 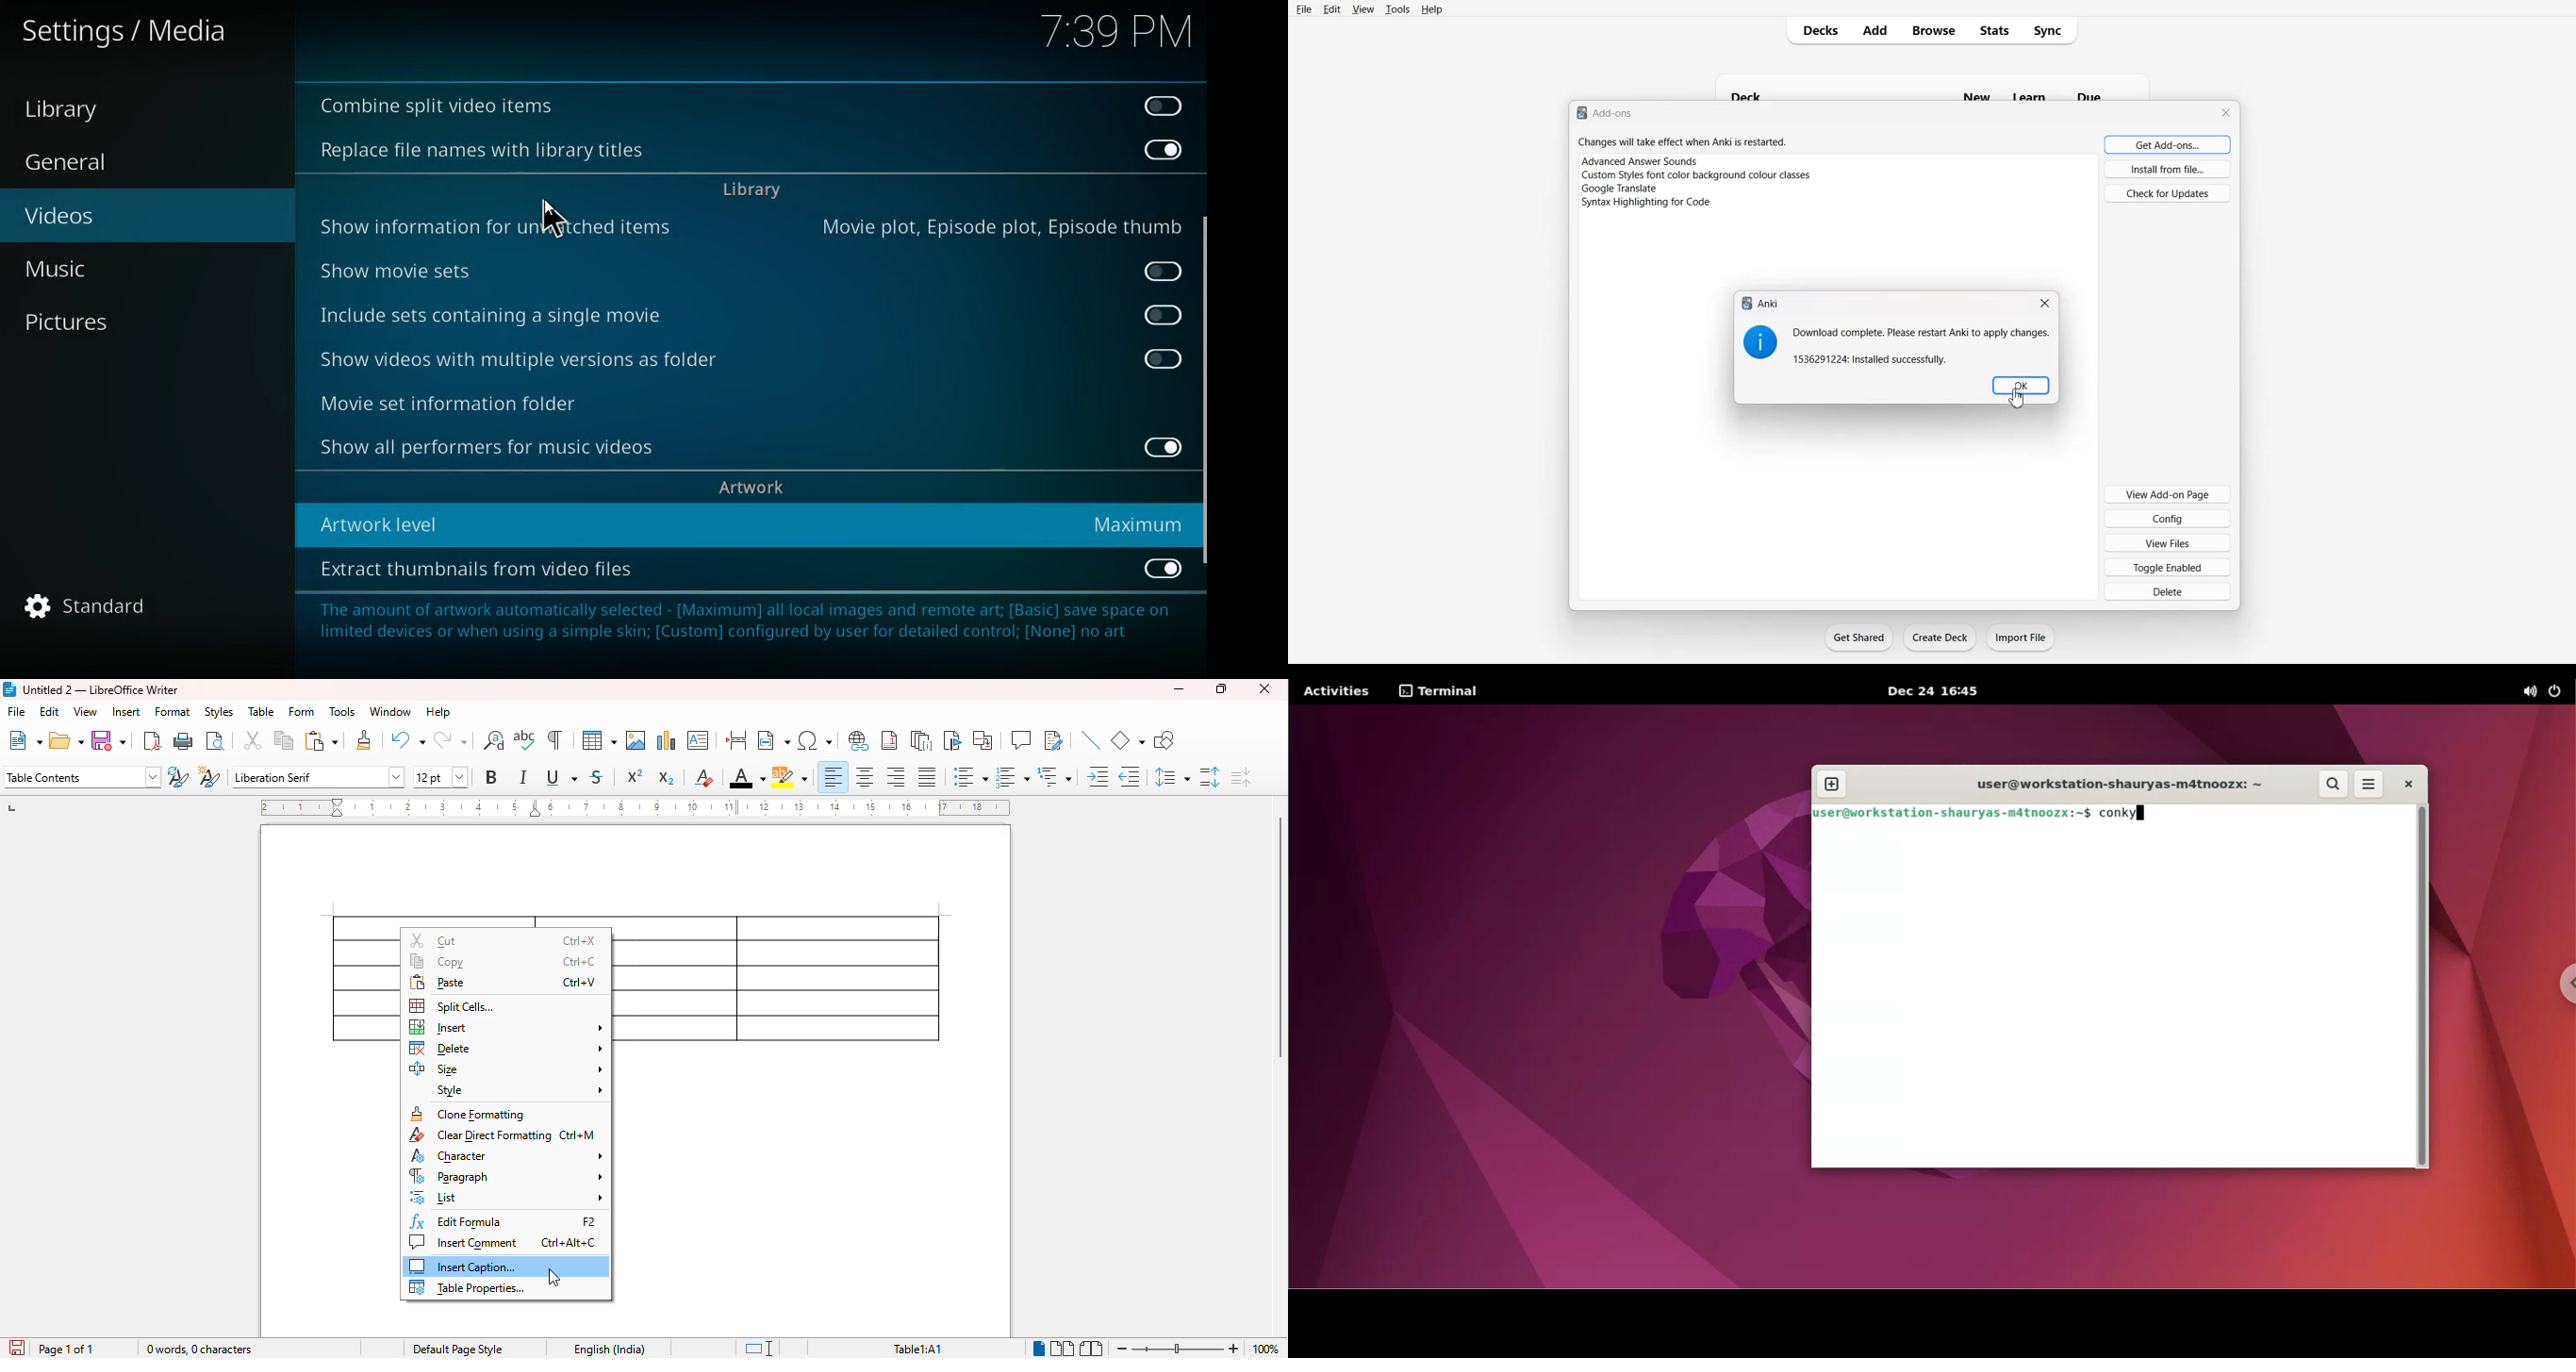 What do you see at coordinates (1164, 359) in the screenshot?
I see `off` at bounding box center [1164, 359].